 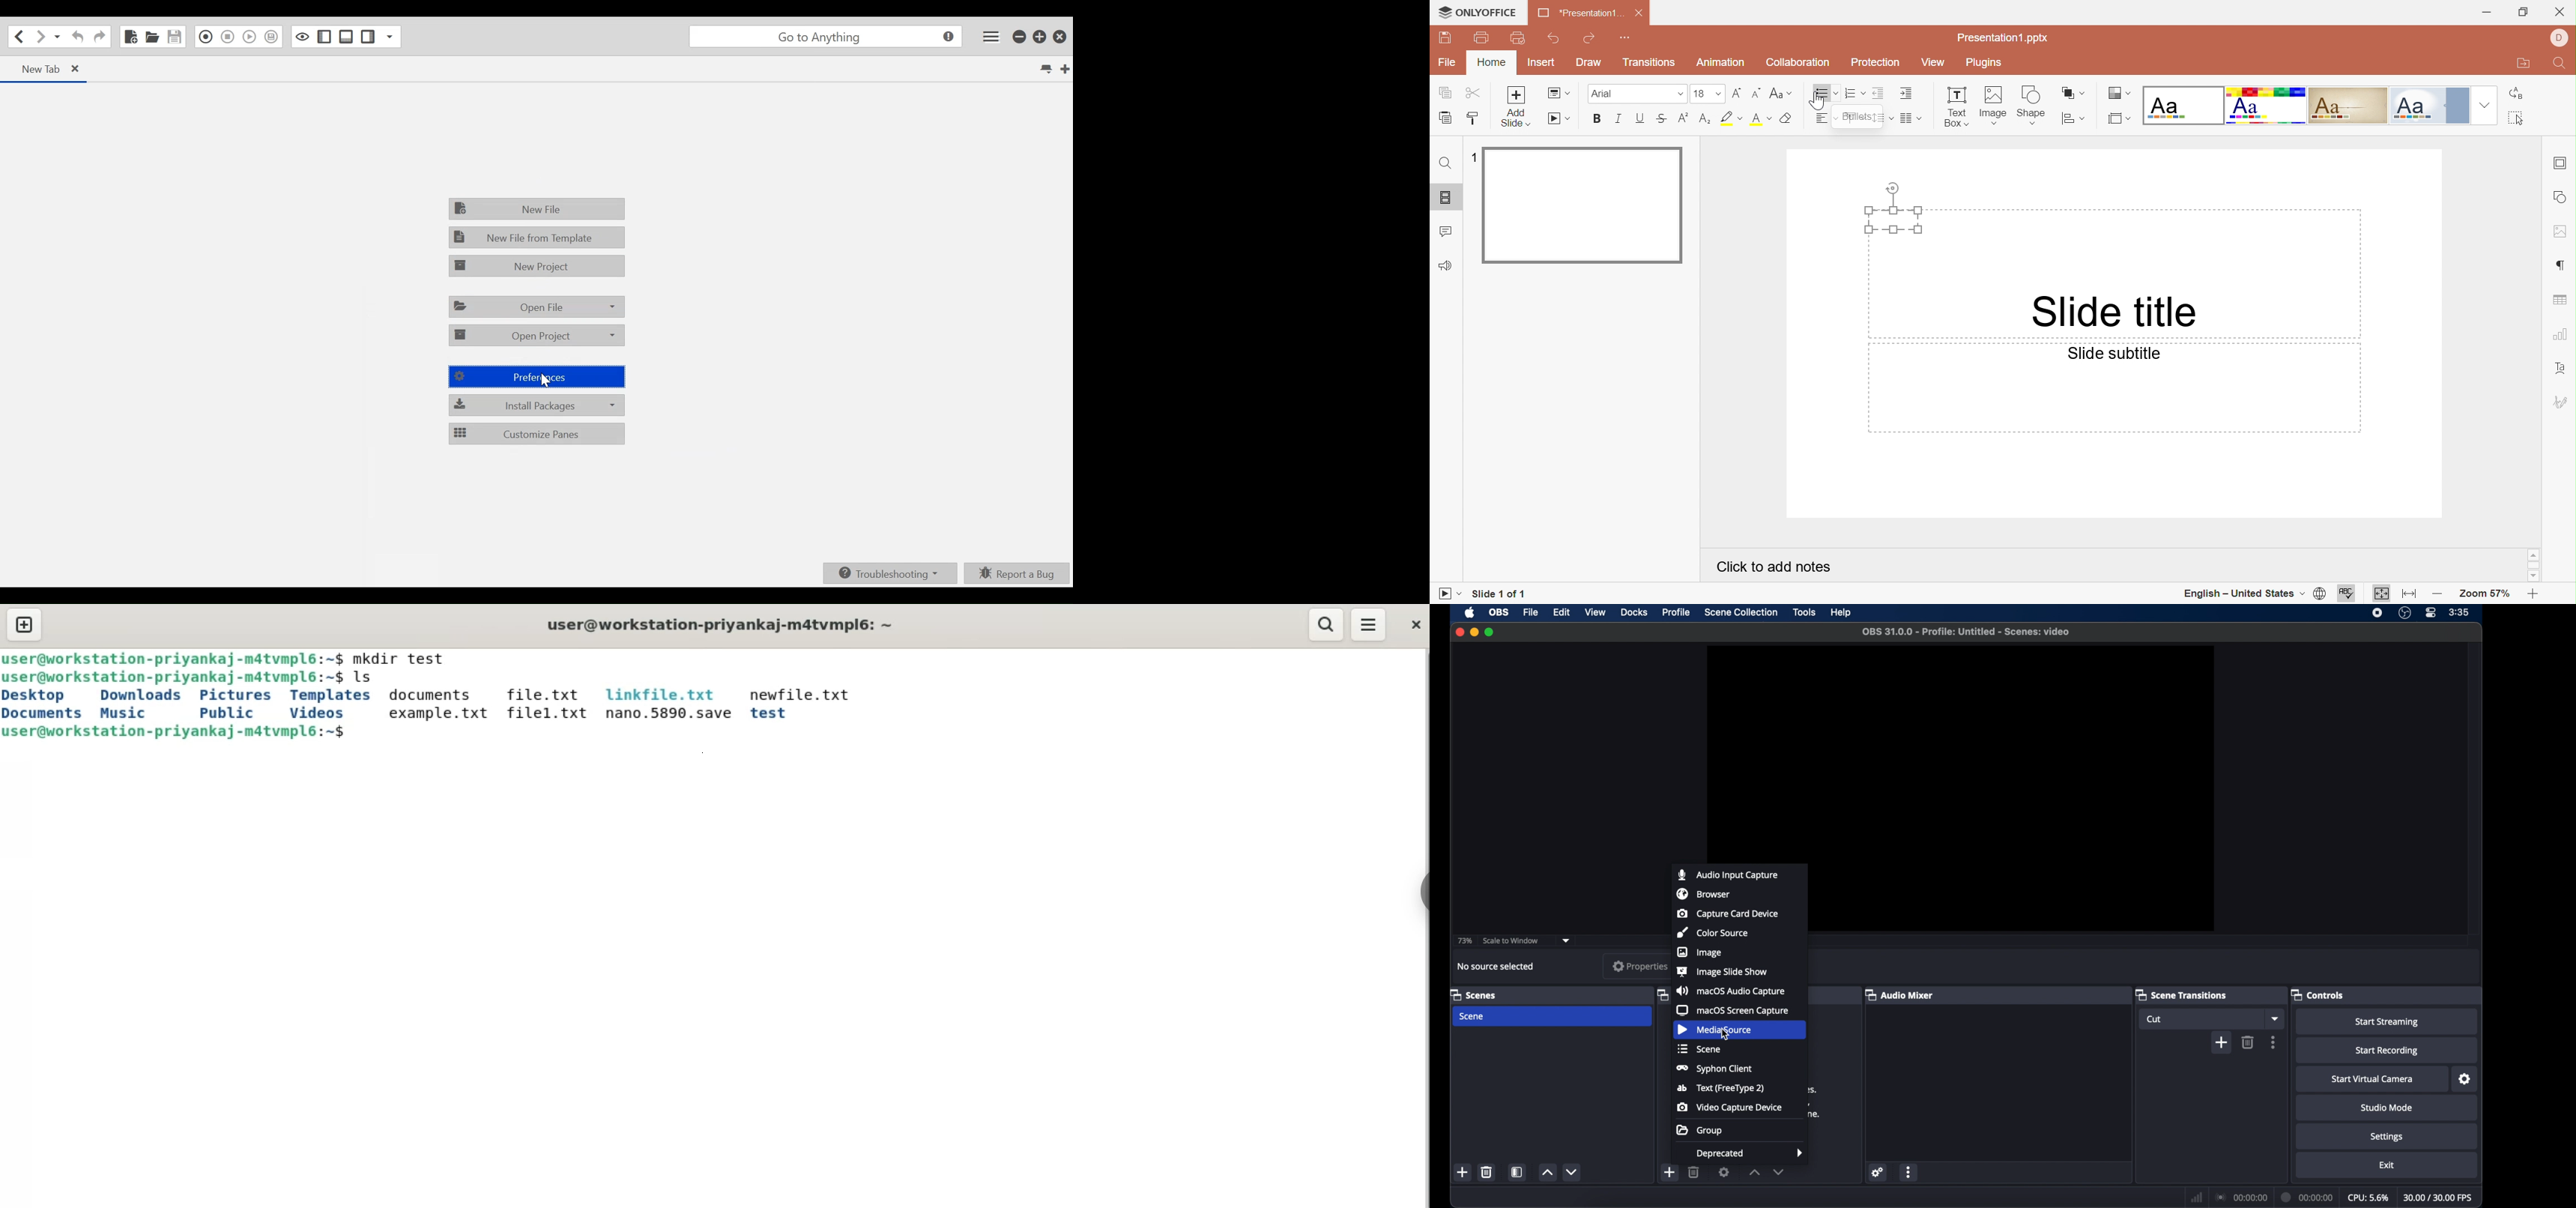 What do you see at coordinates (2484, 105) in the screenshot?
I see `Drop Down` at bounding box center [2484, 105].